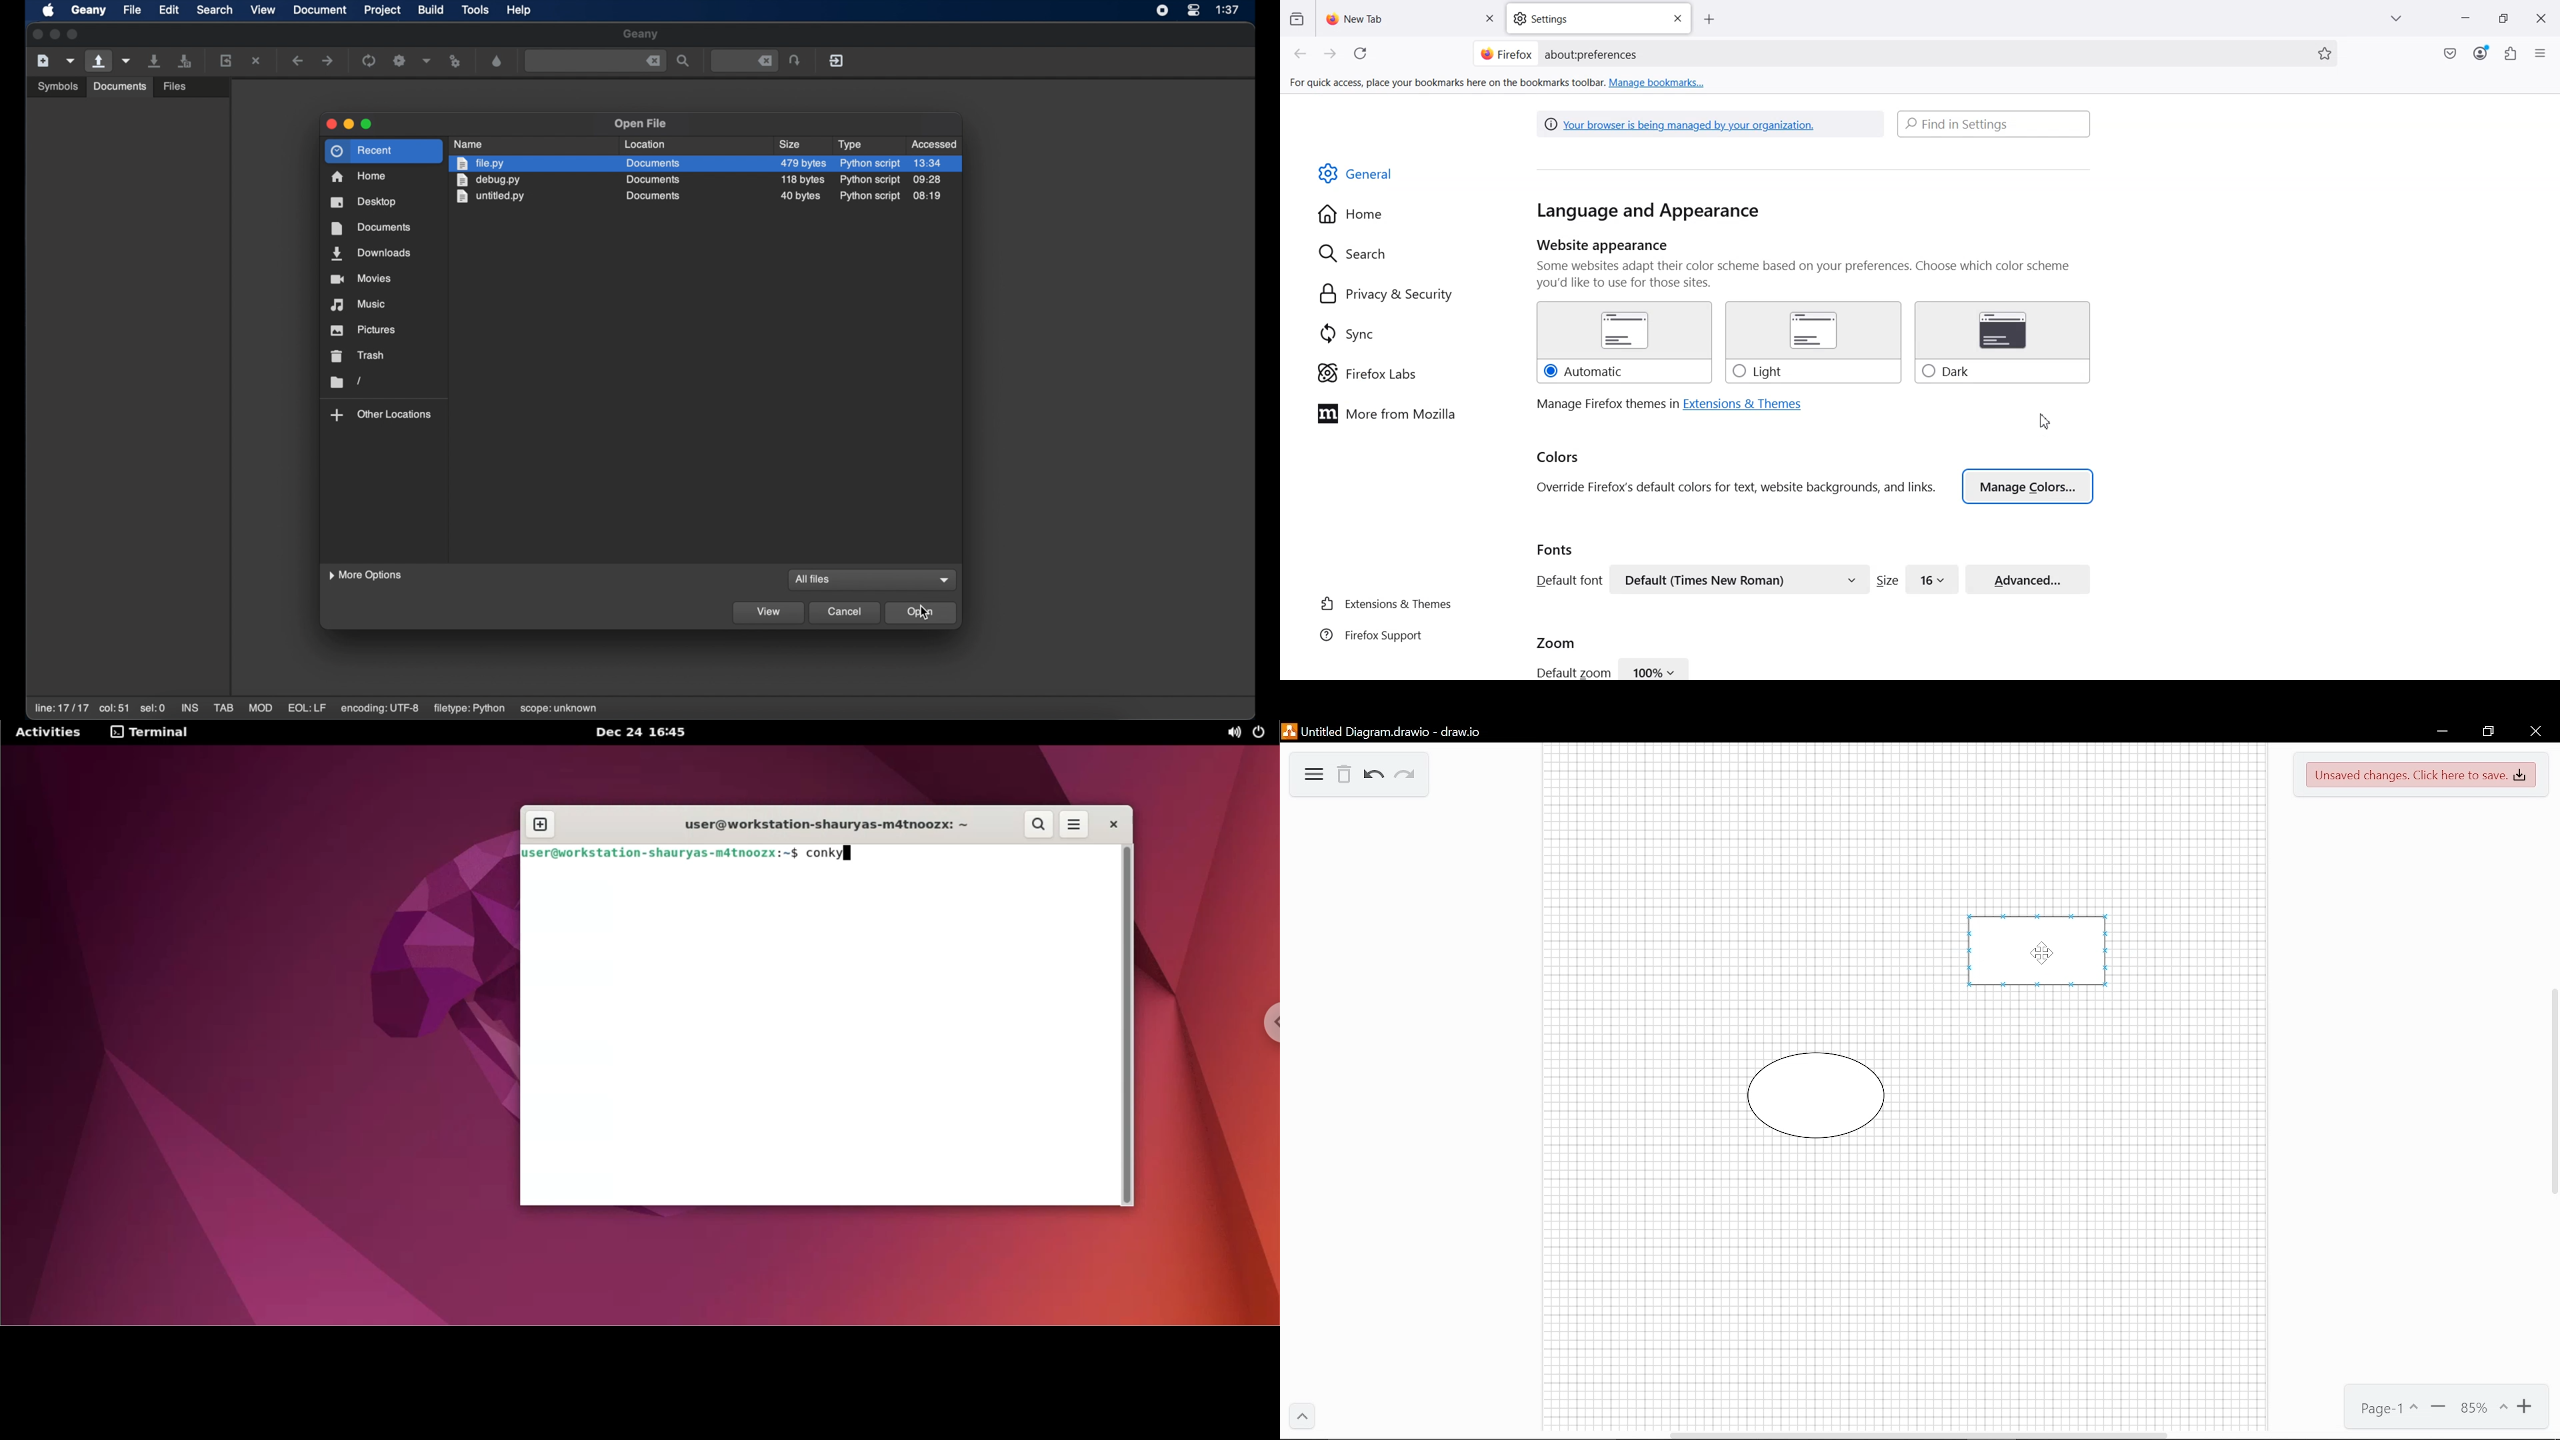 This screenshot has height=1456, width=2576. Describe the element at coordinates (1556, 641) in the screenshot. I see `Zoom` at that location.